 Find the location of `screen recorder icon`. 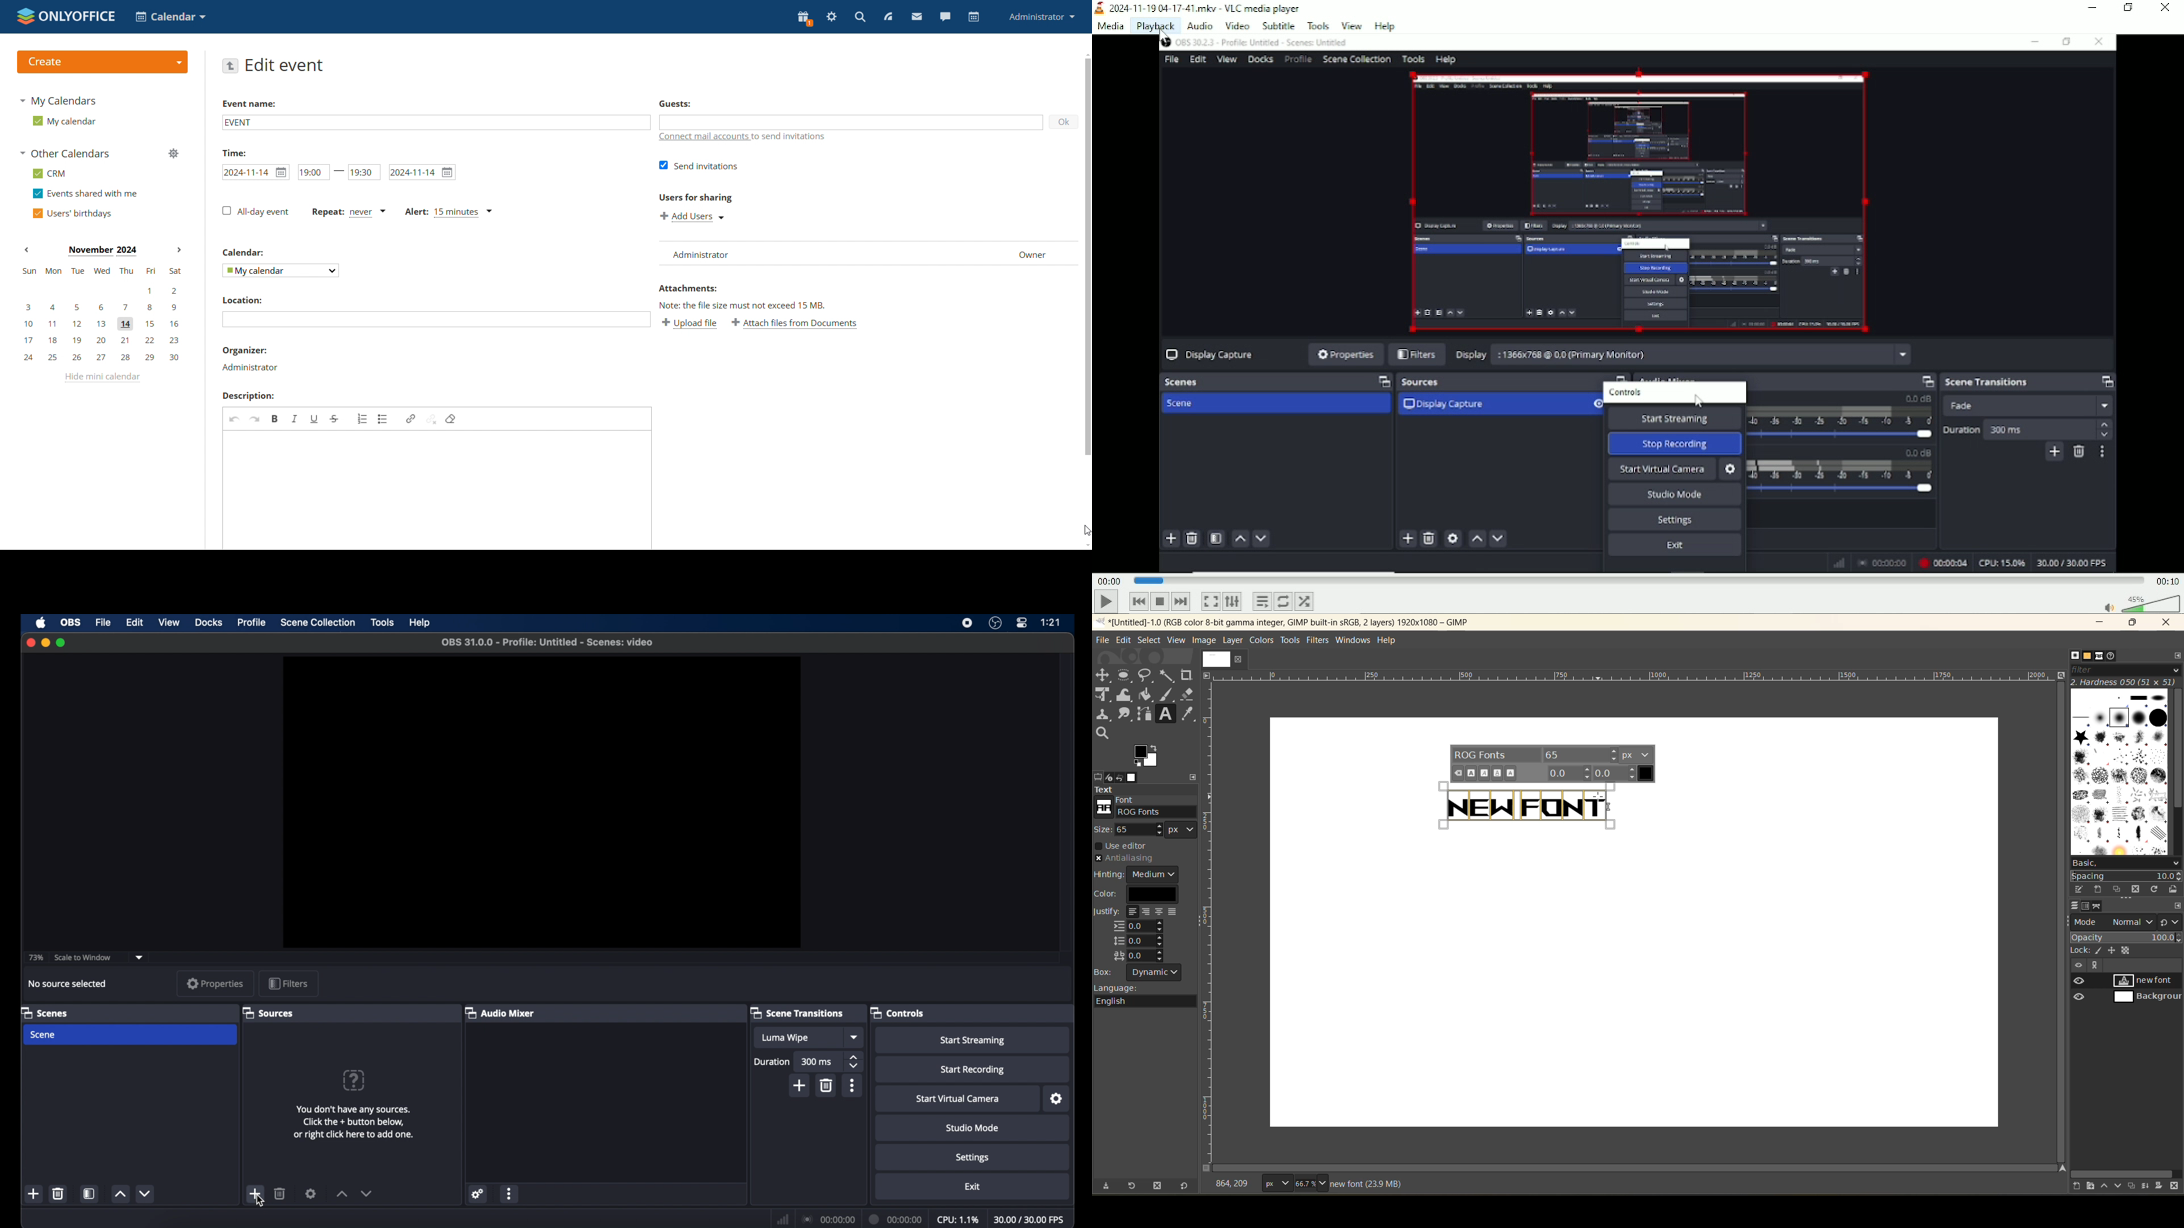

screen recorder icon is located at coordinates (968, 623).